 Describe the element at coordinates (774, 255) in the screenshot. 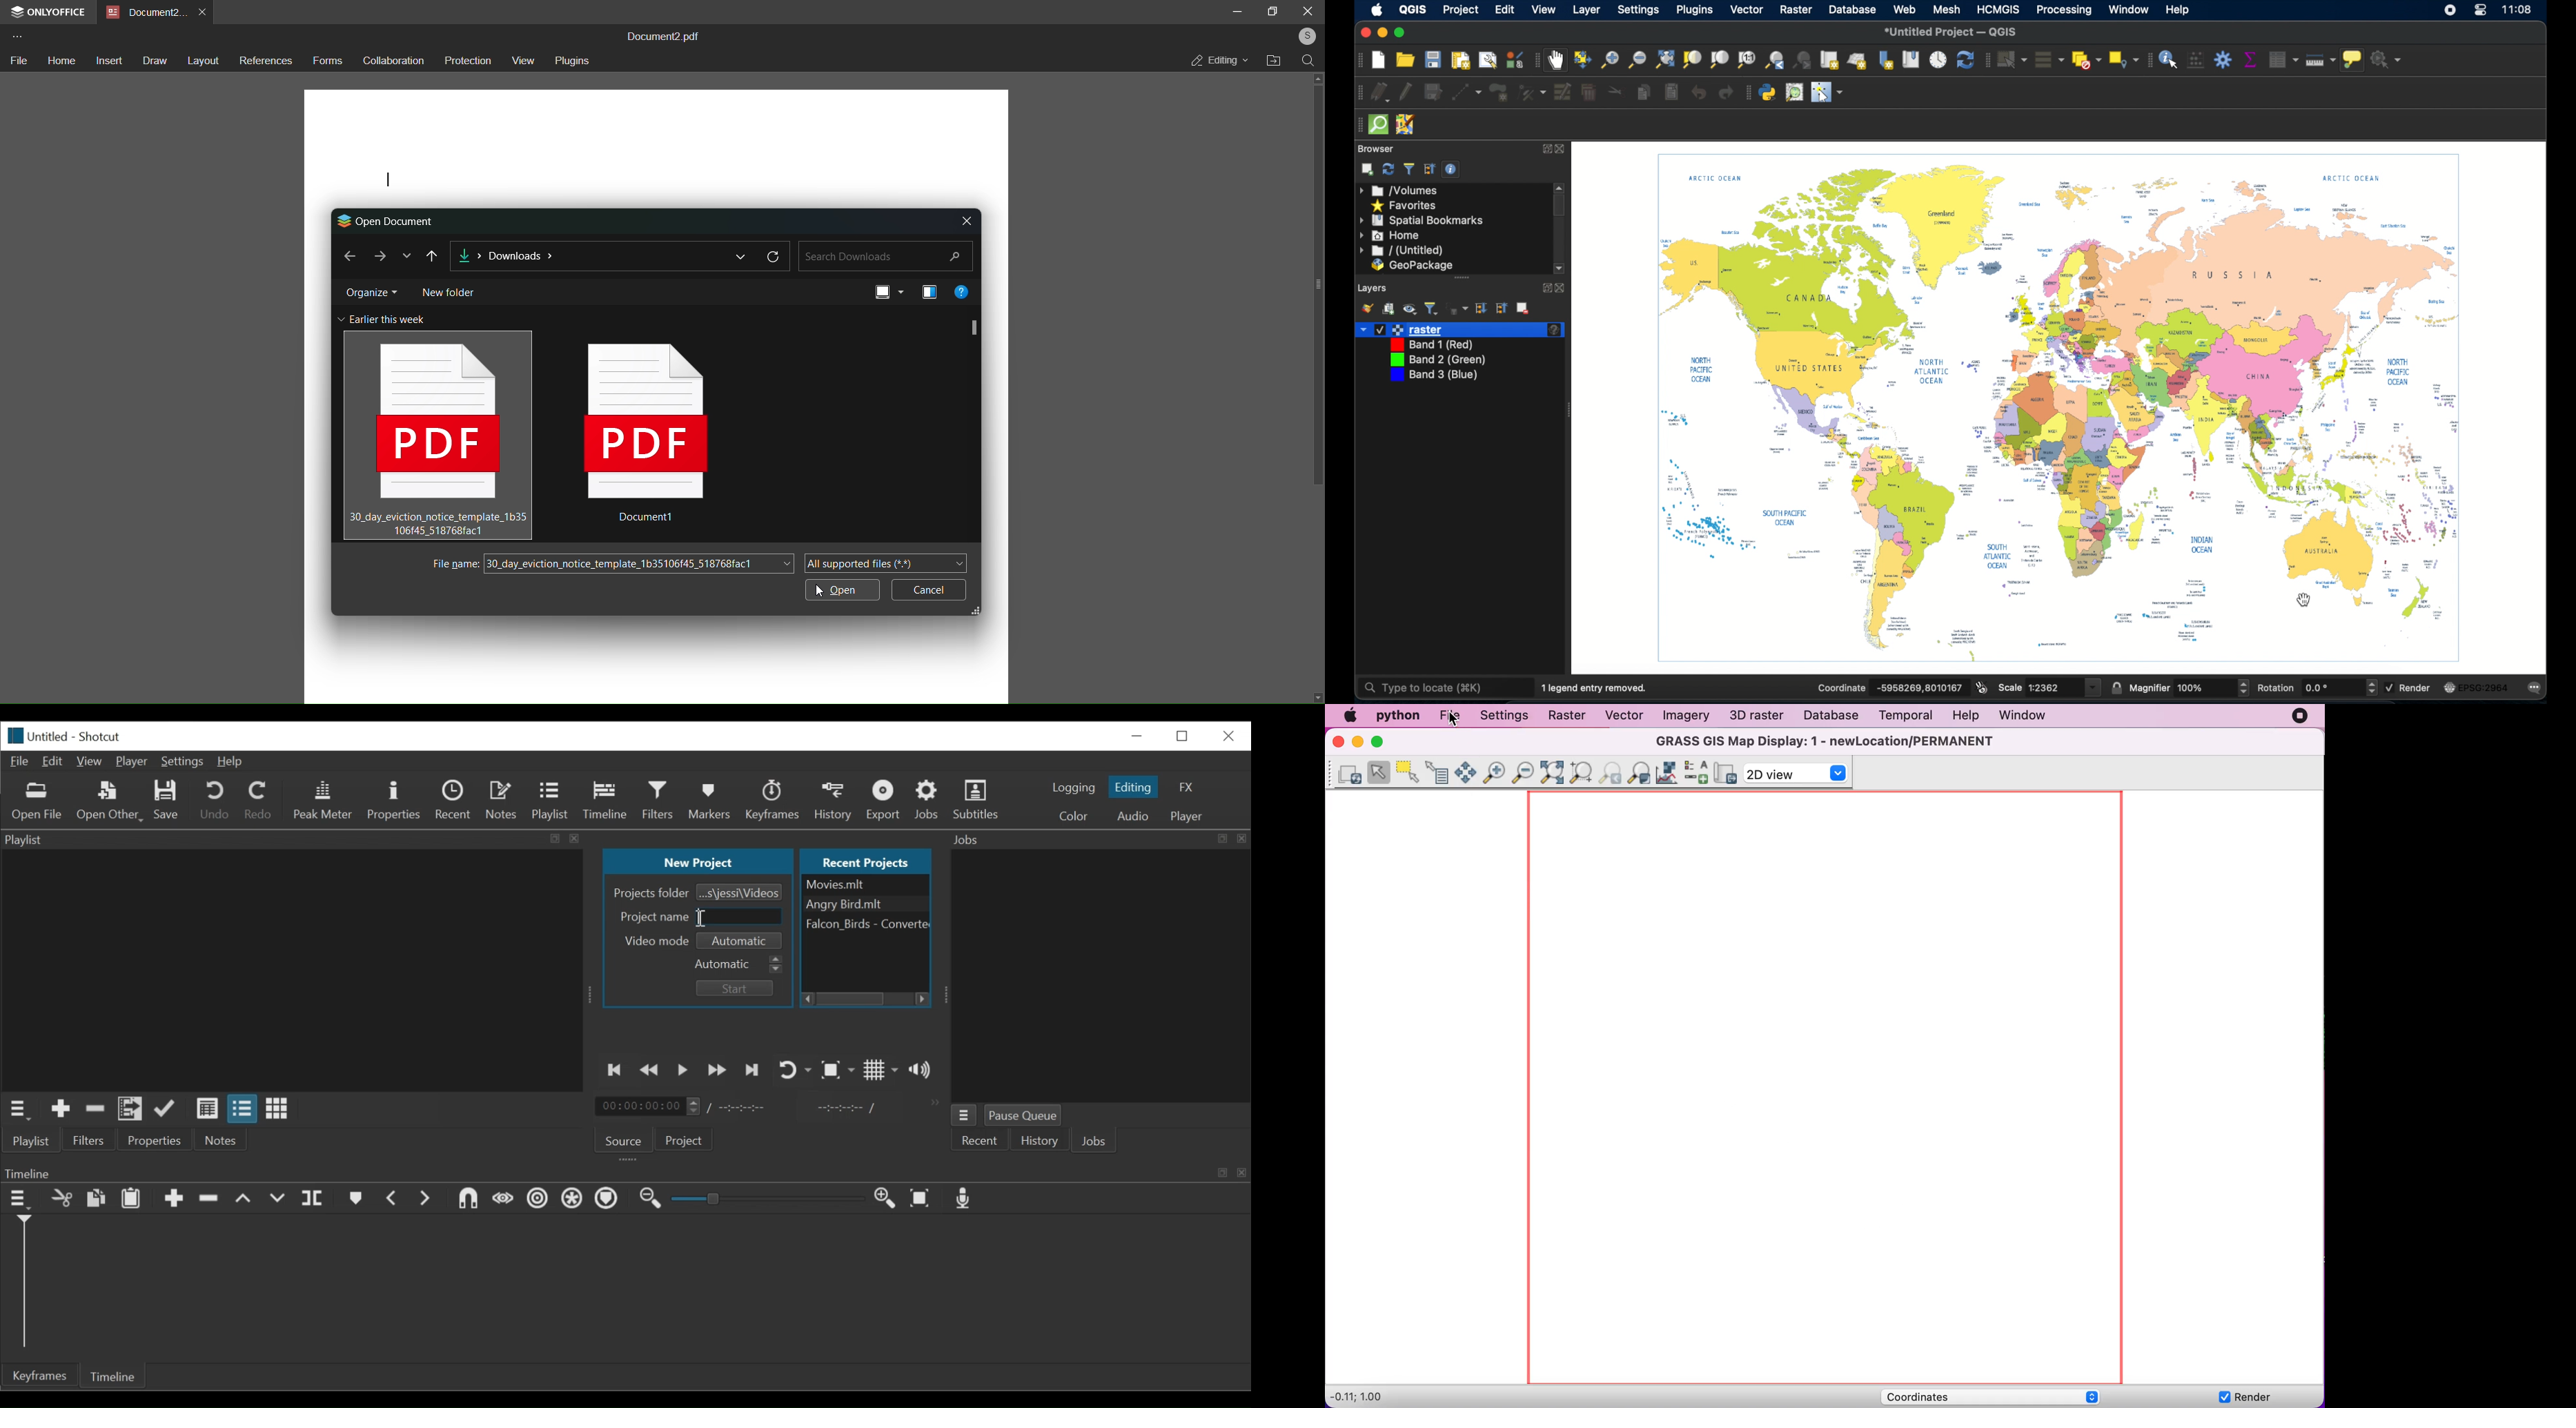

I see `refresh` at that location.